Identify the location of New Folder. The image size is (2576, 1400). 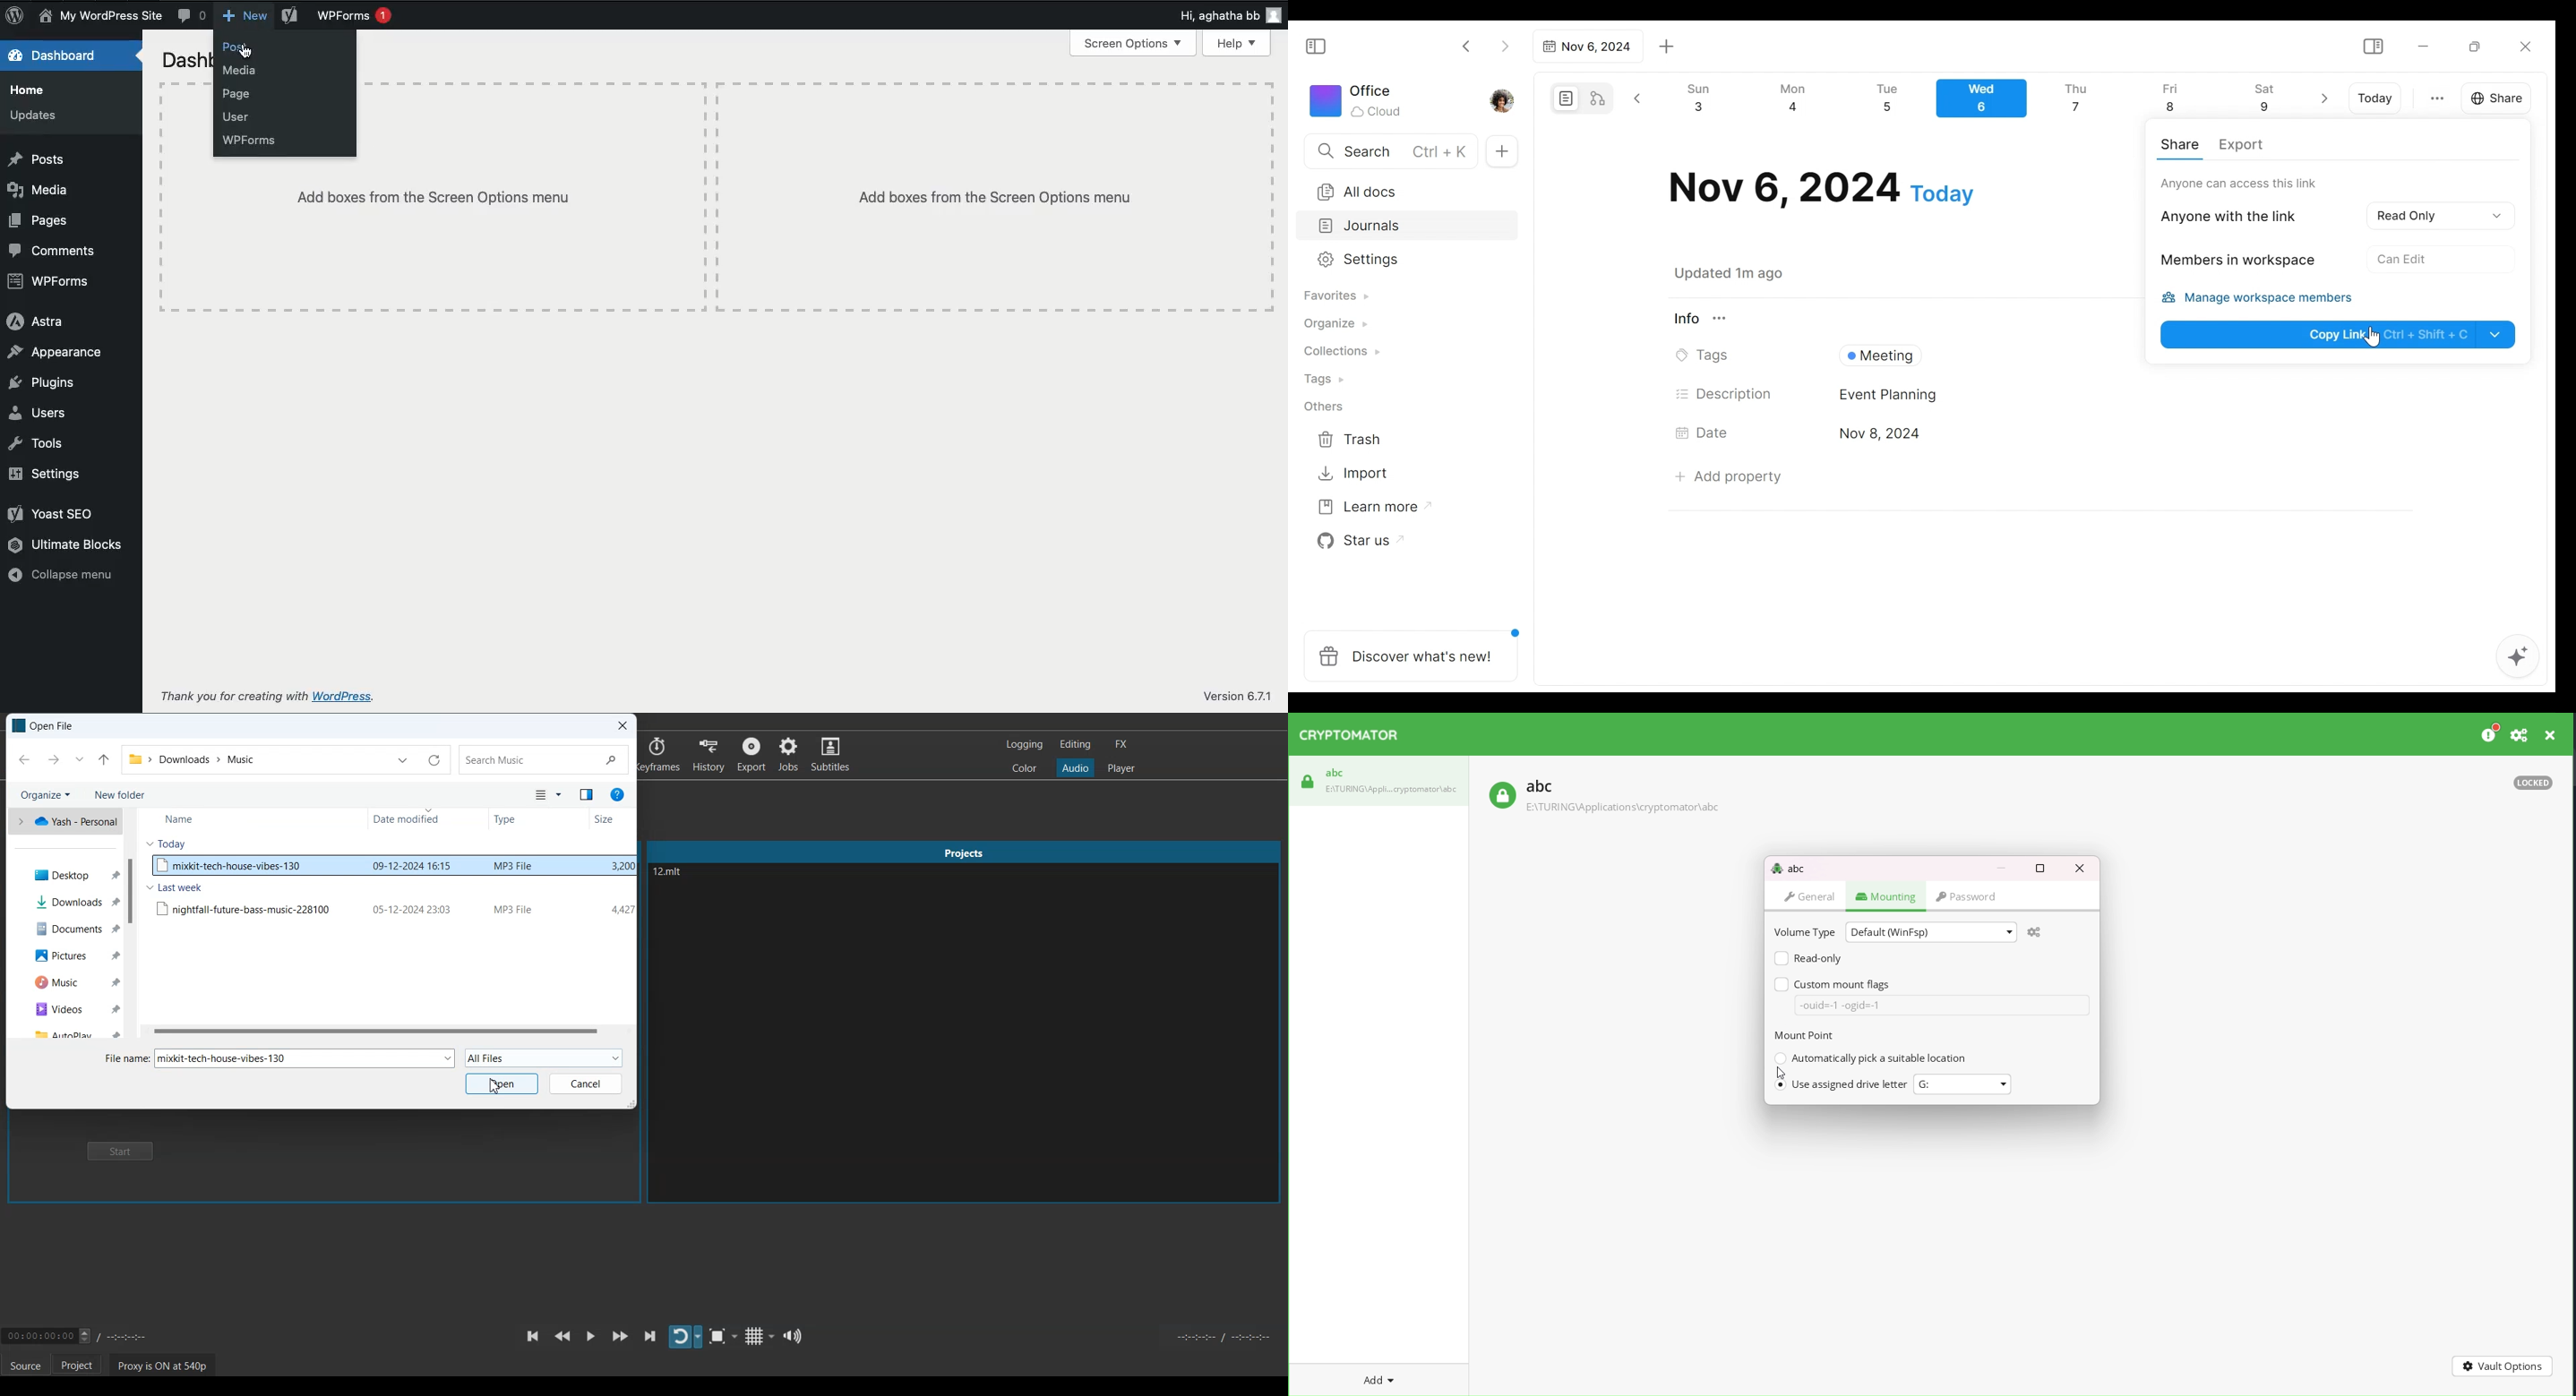
(122, 795).